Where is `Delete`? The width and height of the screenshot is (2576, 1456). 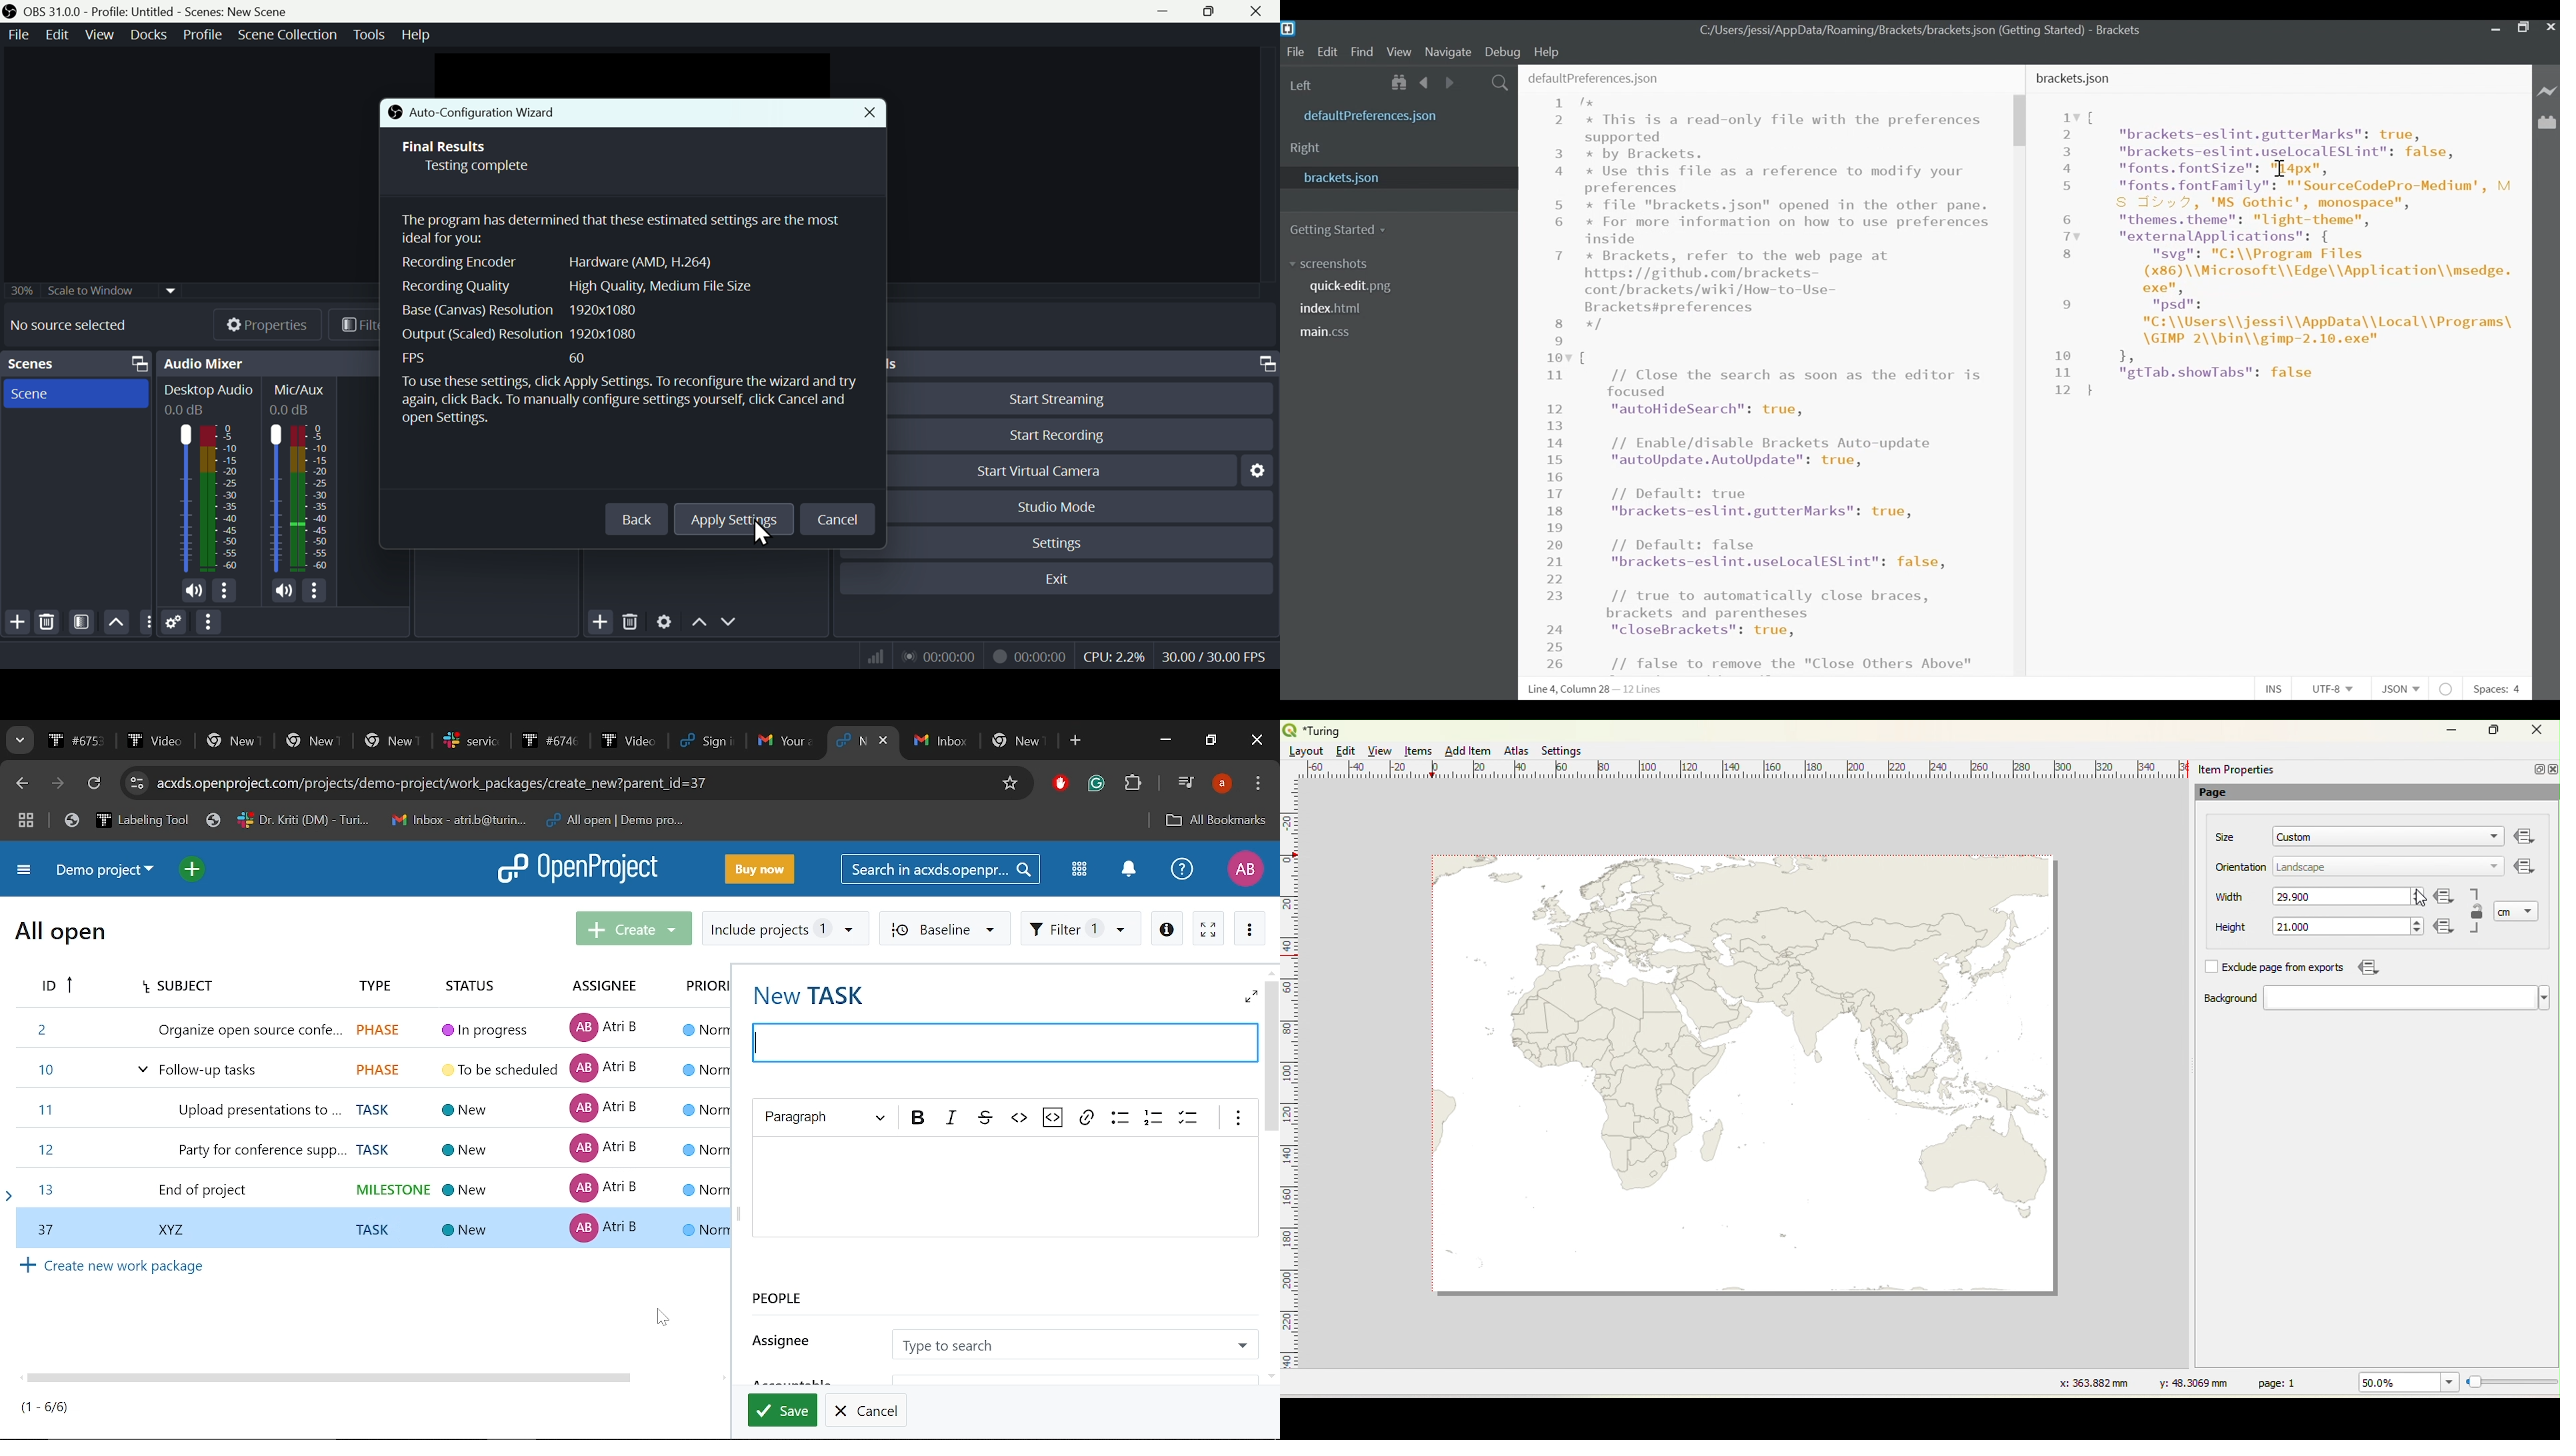 Delete is located at coordinates (48, 622).